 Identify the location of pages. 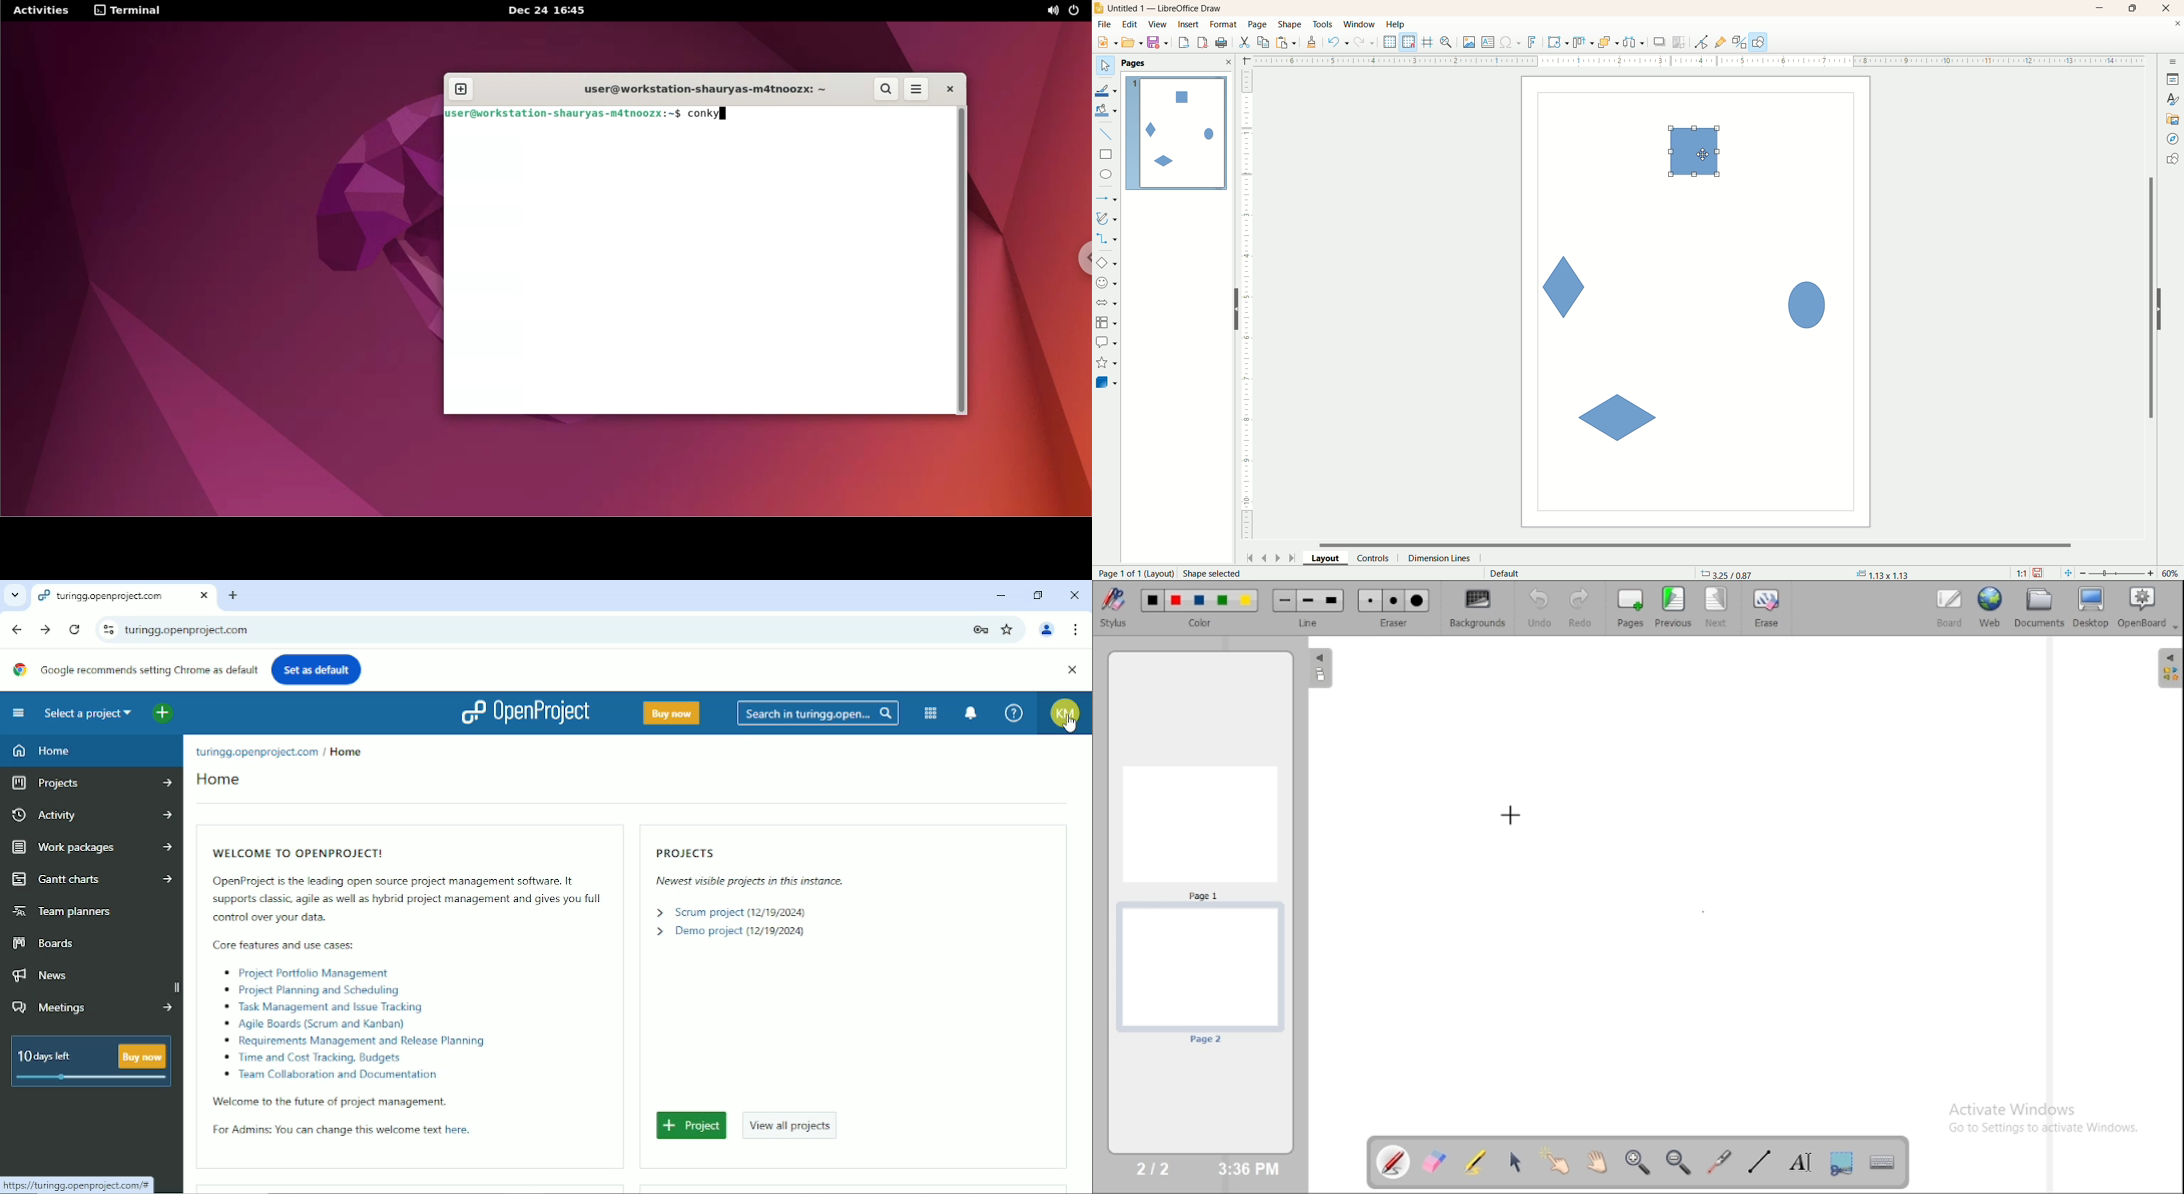
(1134, 63).